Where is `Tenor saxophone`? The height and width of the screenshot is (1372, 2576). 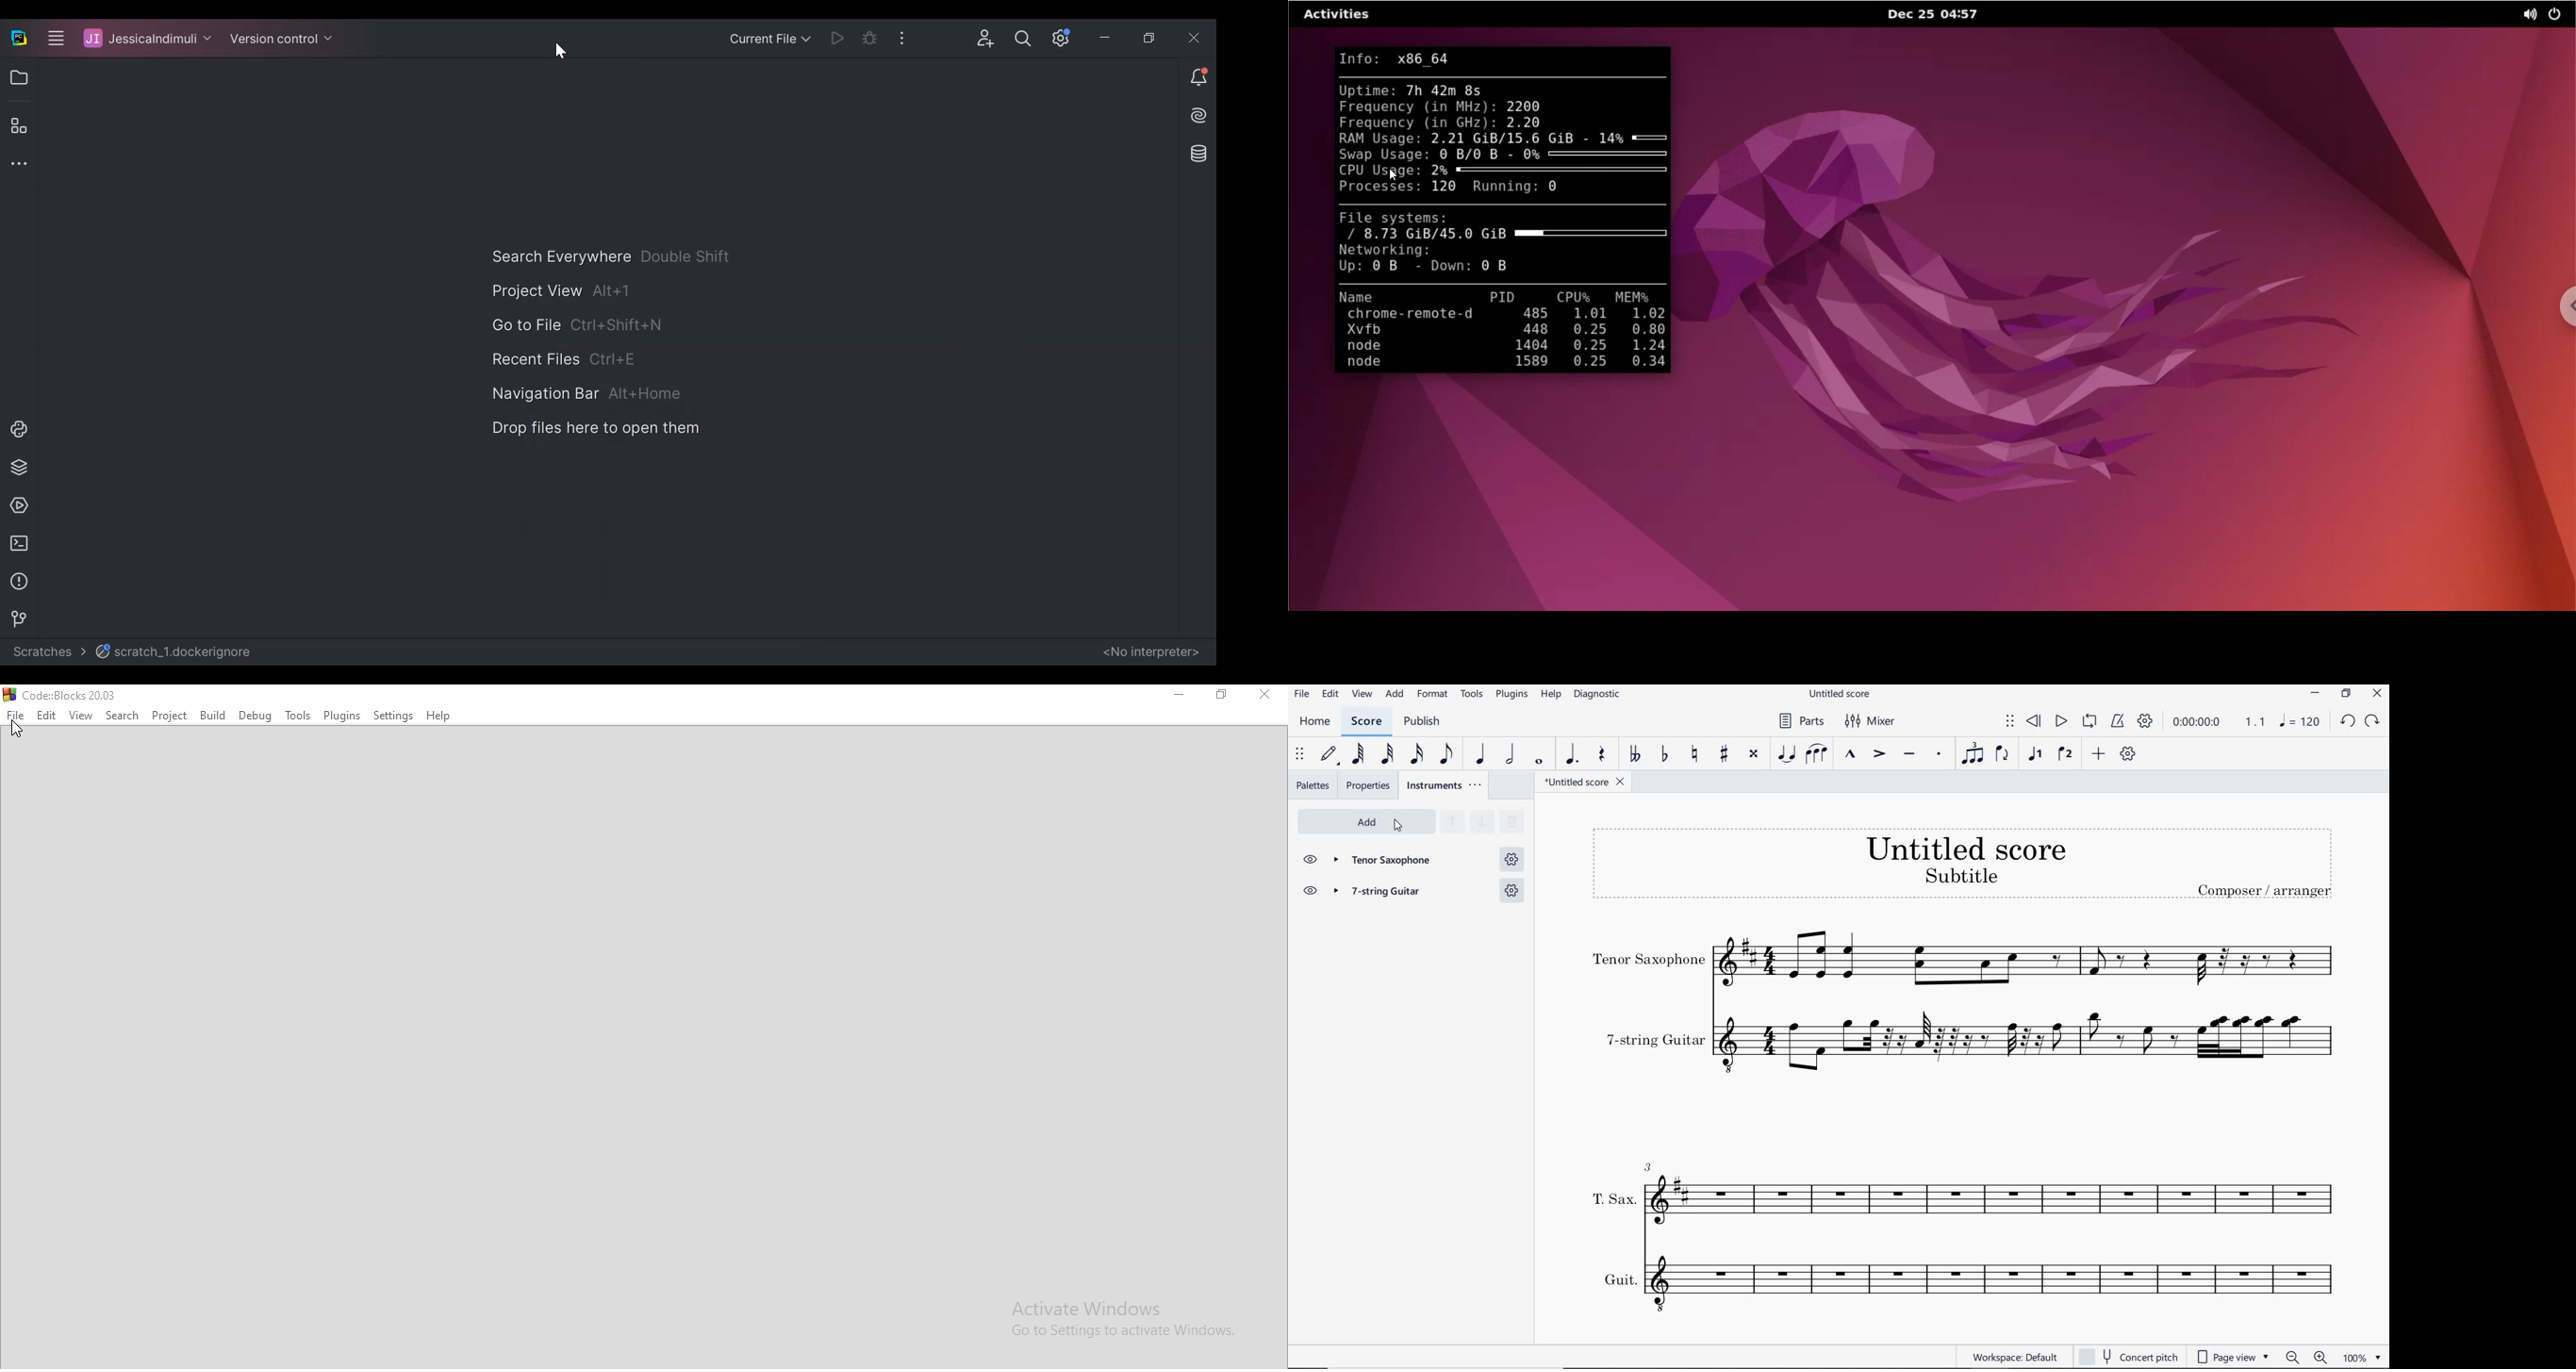
Tenor saxophone is located at coordinates (1390, 861).